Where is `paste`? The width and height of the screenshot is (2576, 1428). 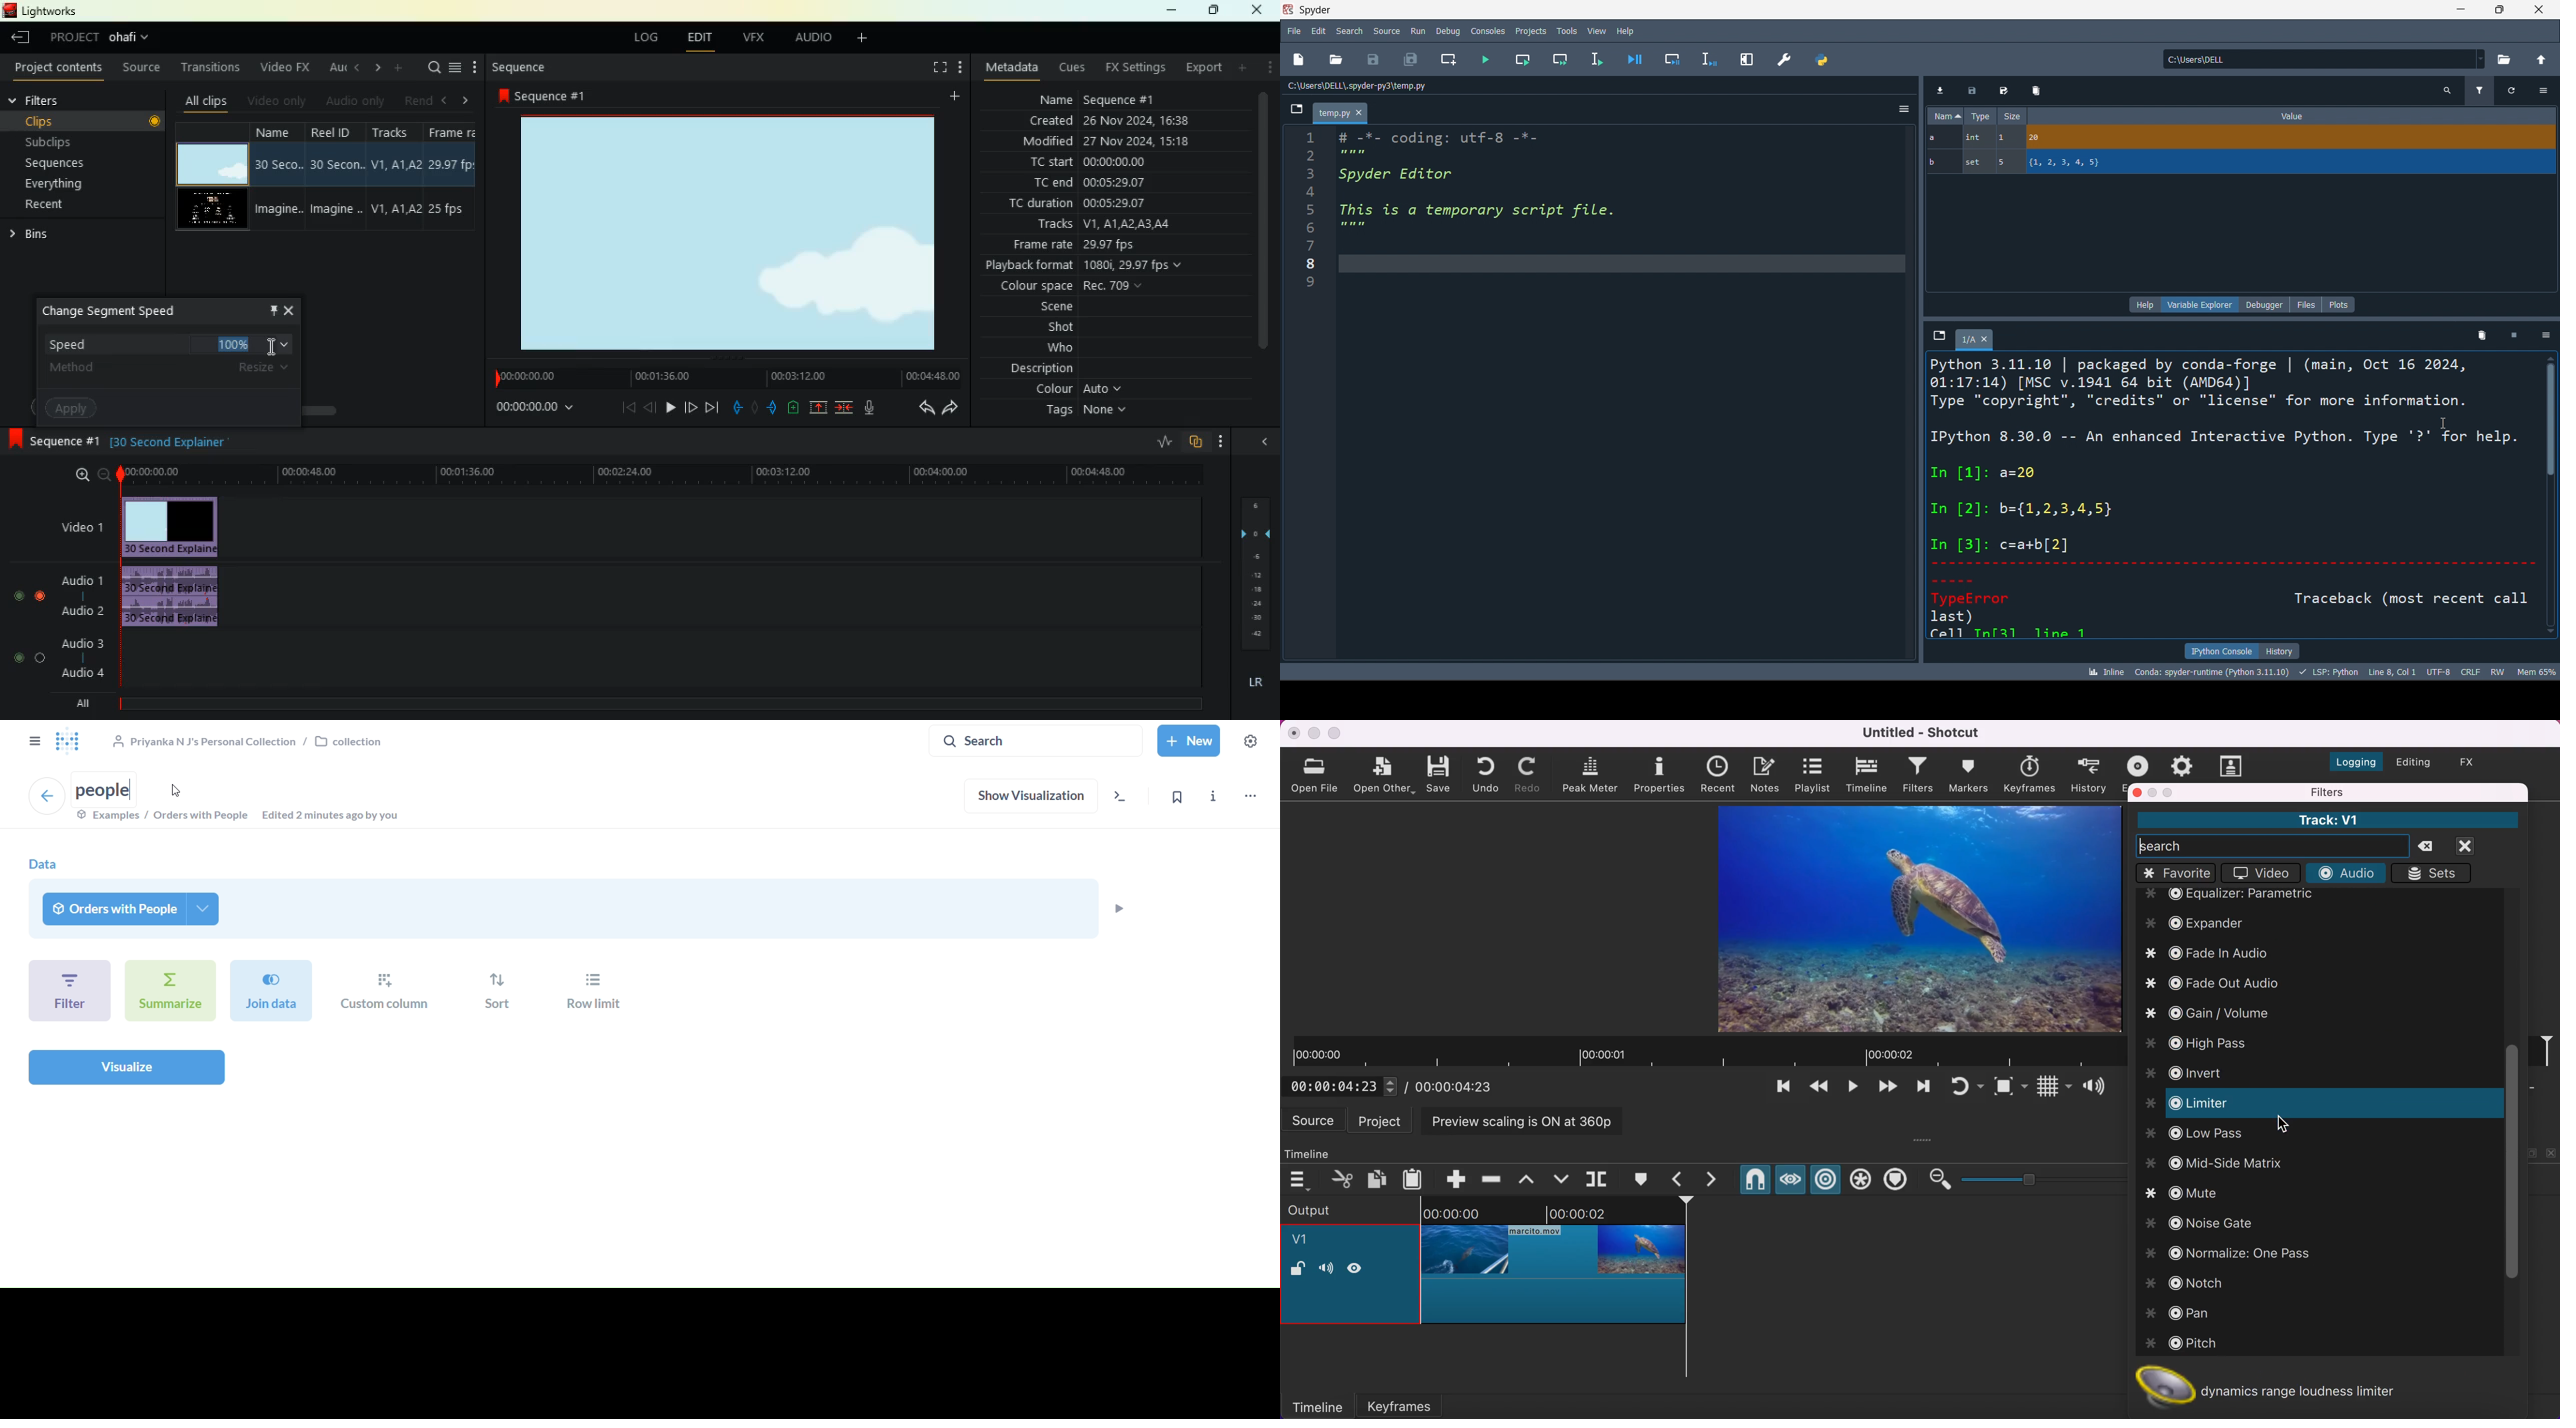
paste is located at coordinates (1415, 1178).